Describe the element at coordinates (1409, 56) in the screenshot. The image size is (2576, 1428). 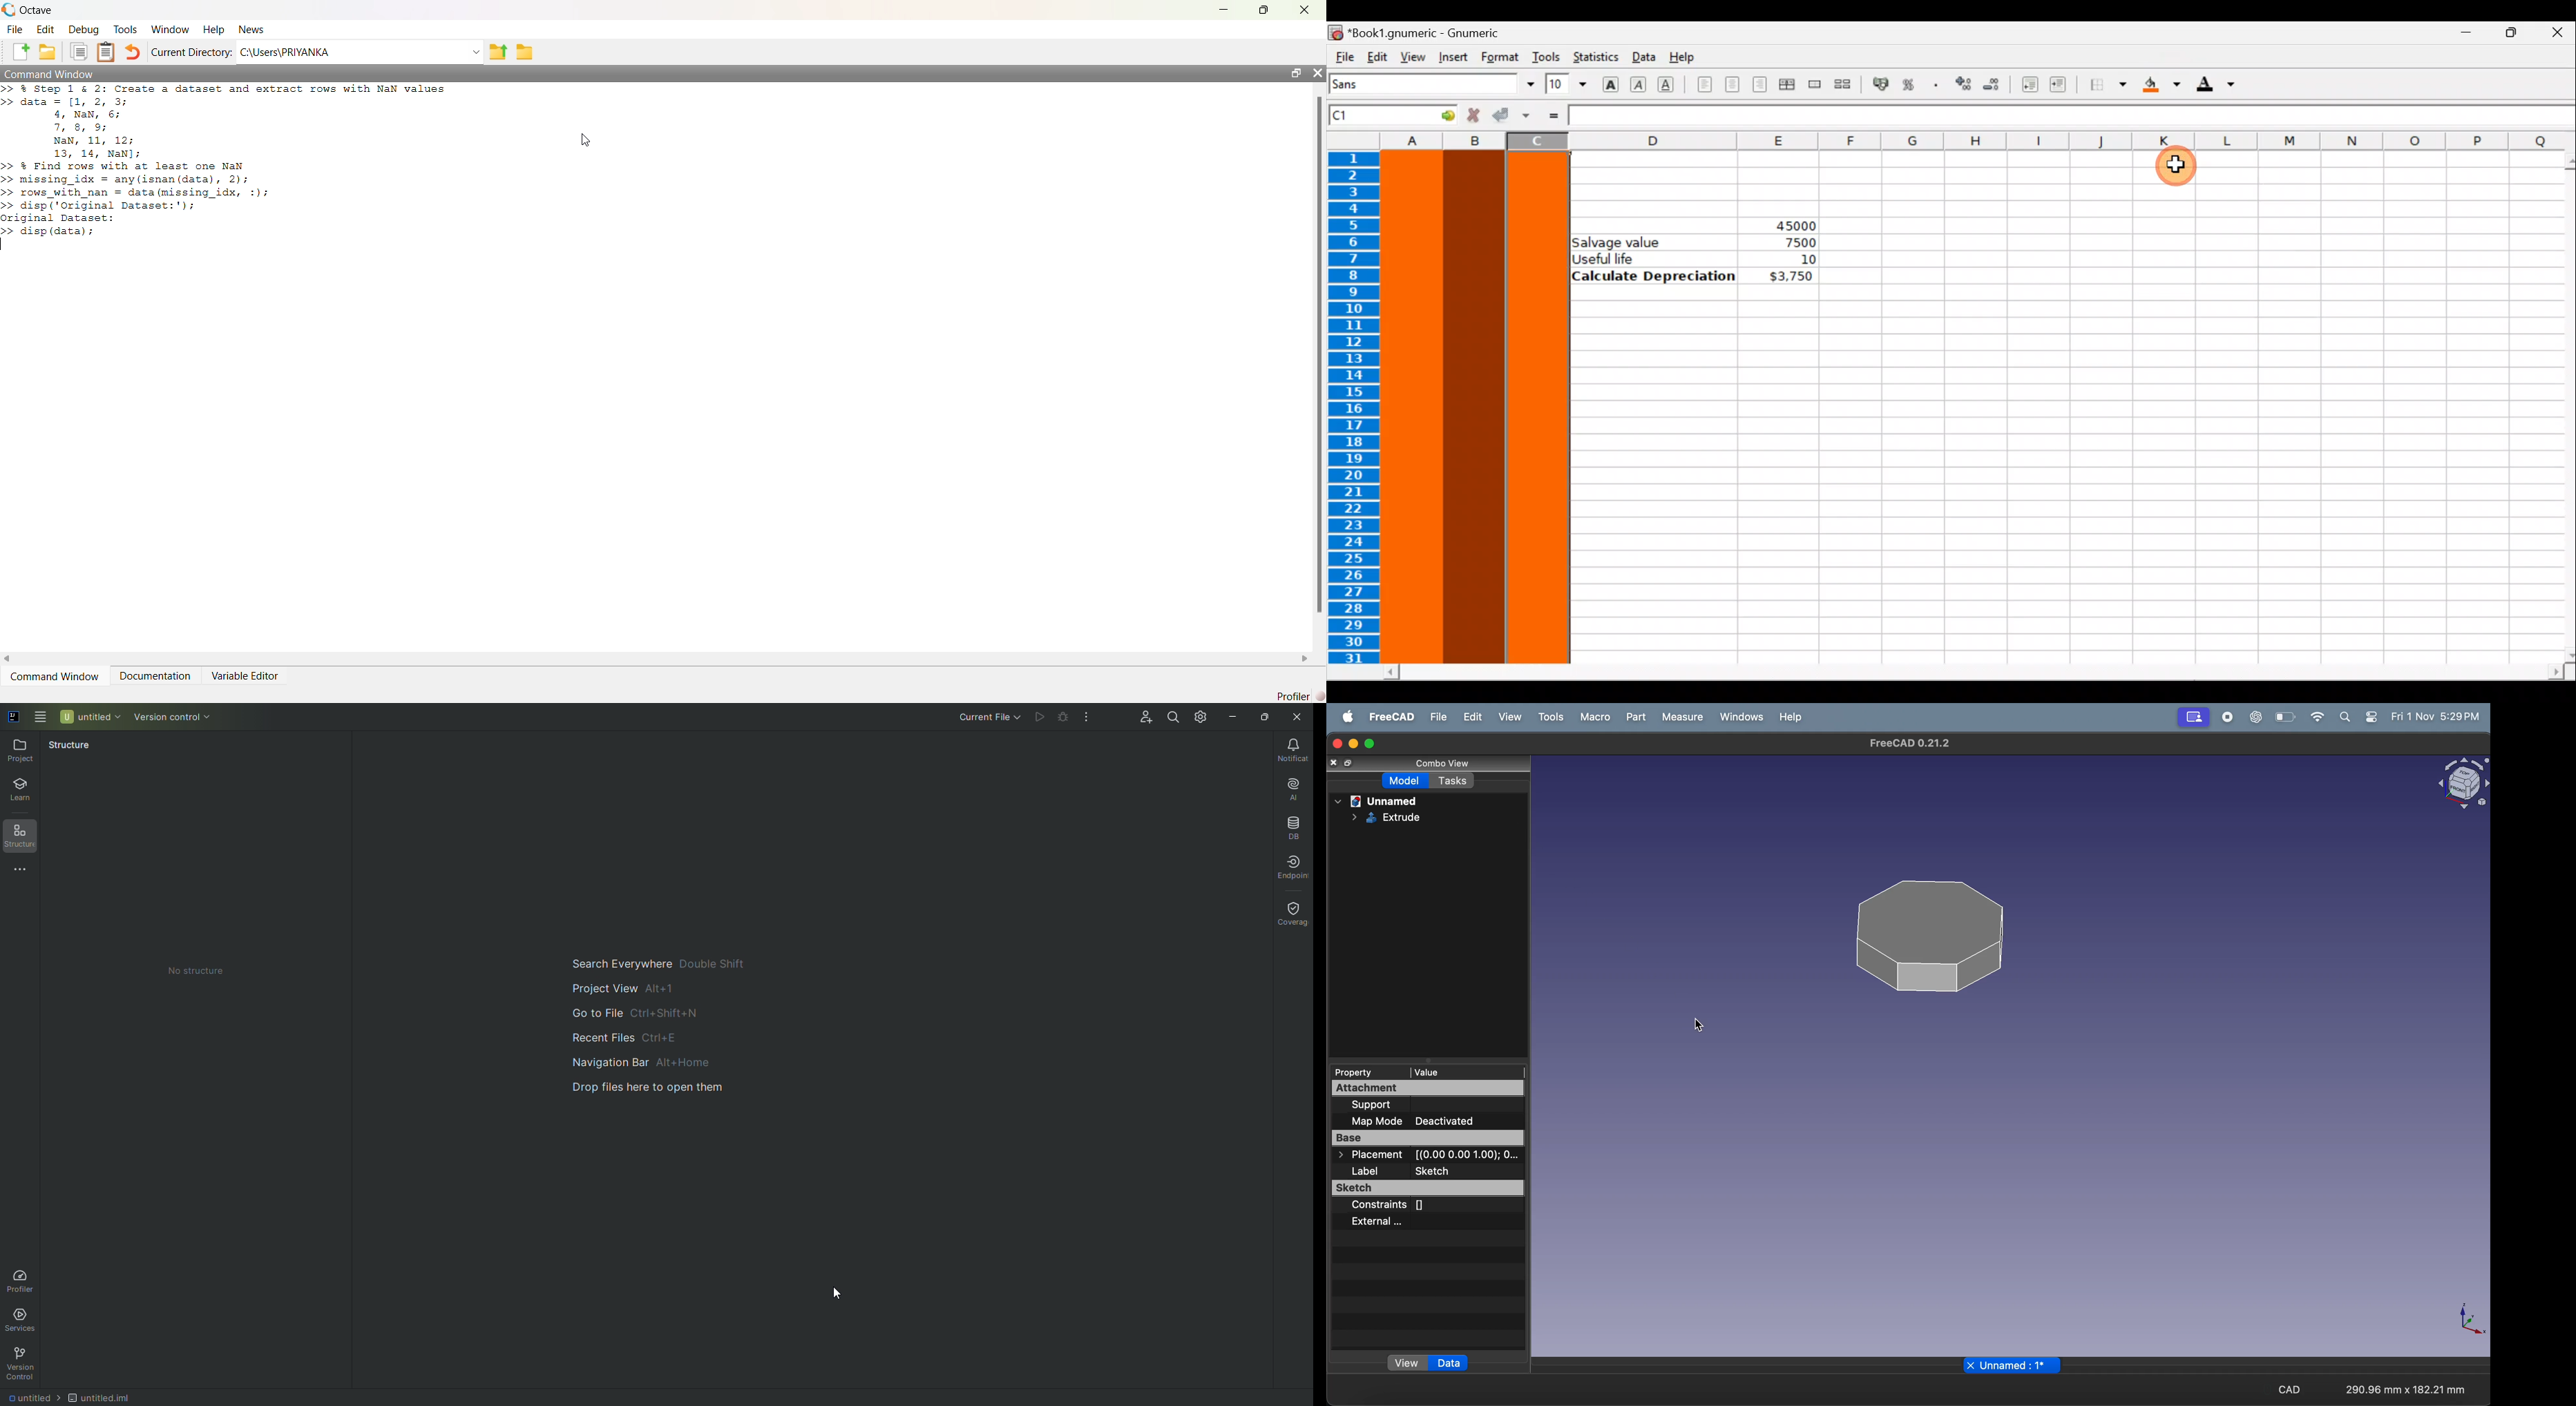
I see `View` at that location.